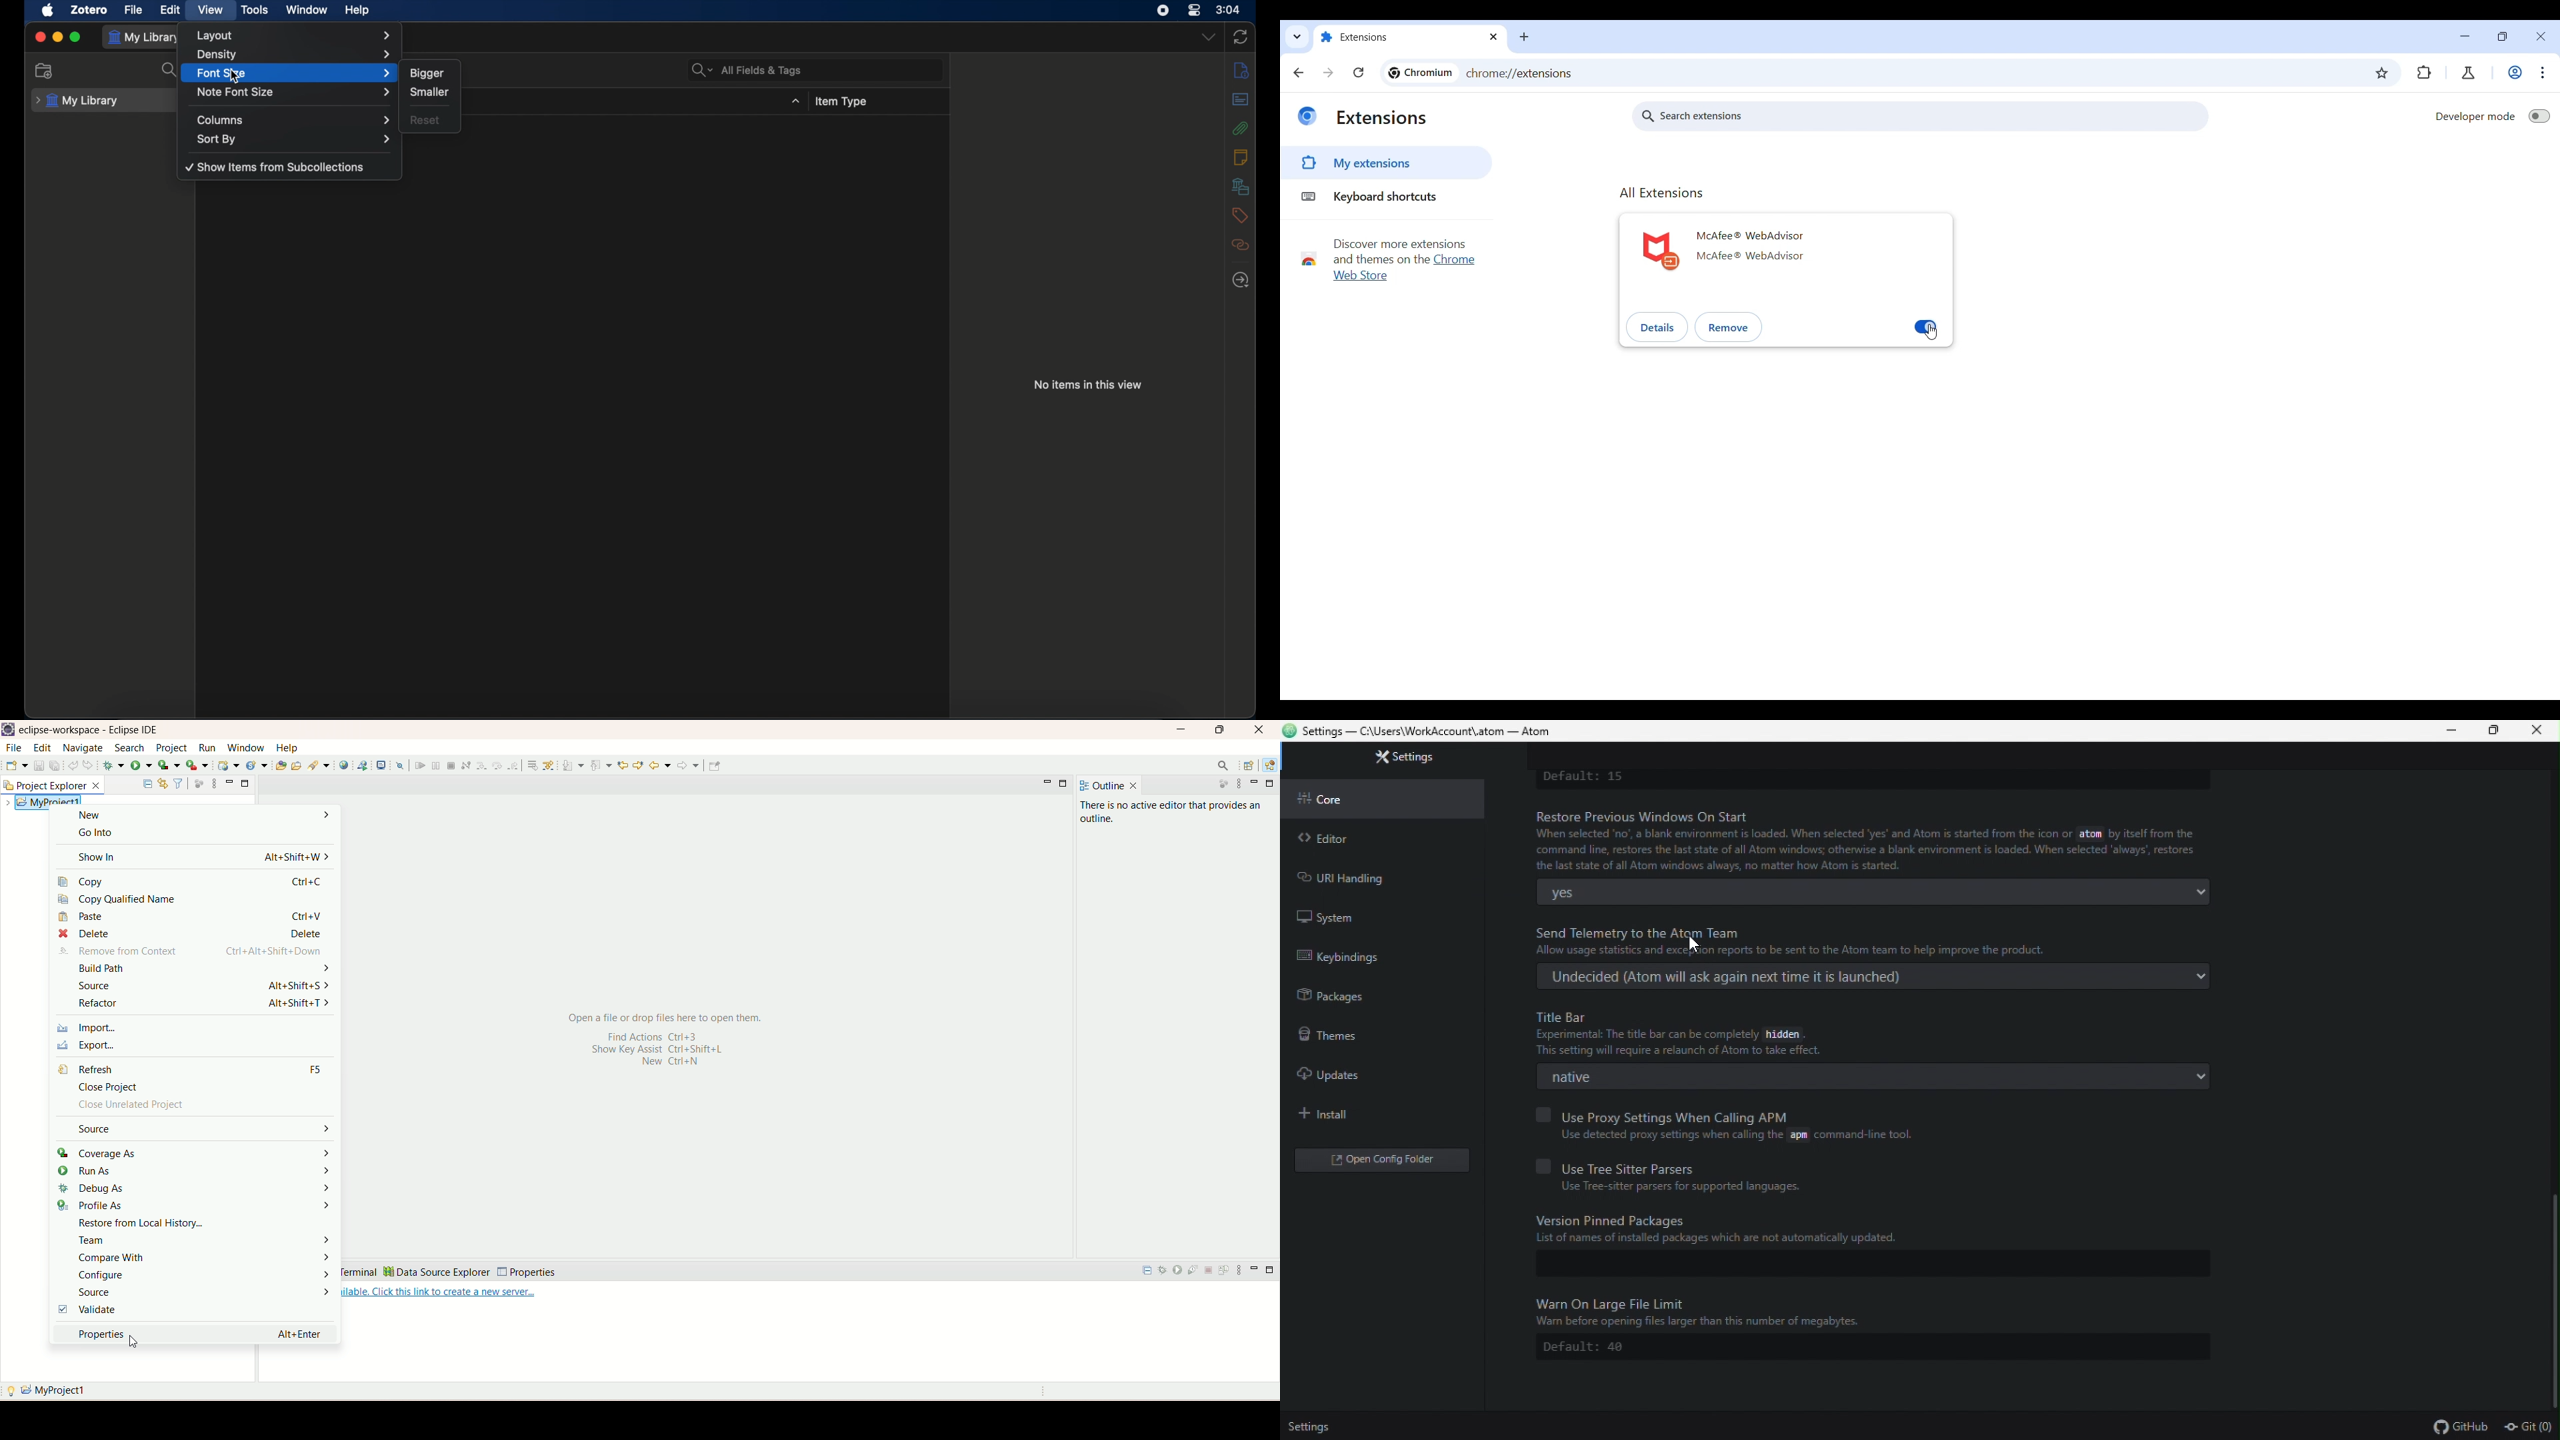  What do you see at coordinates (1870, 1228) in the screenshot?
I see `Version Pinned Packages List of names of installed packages which are not automatically updated. ` at bounding box center [1870, 1228].